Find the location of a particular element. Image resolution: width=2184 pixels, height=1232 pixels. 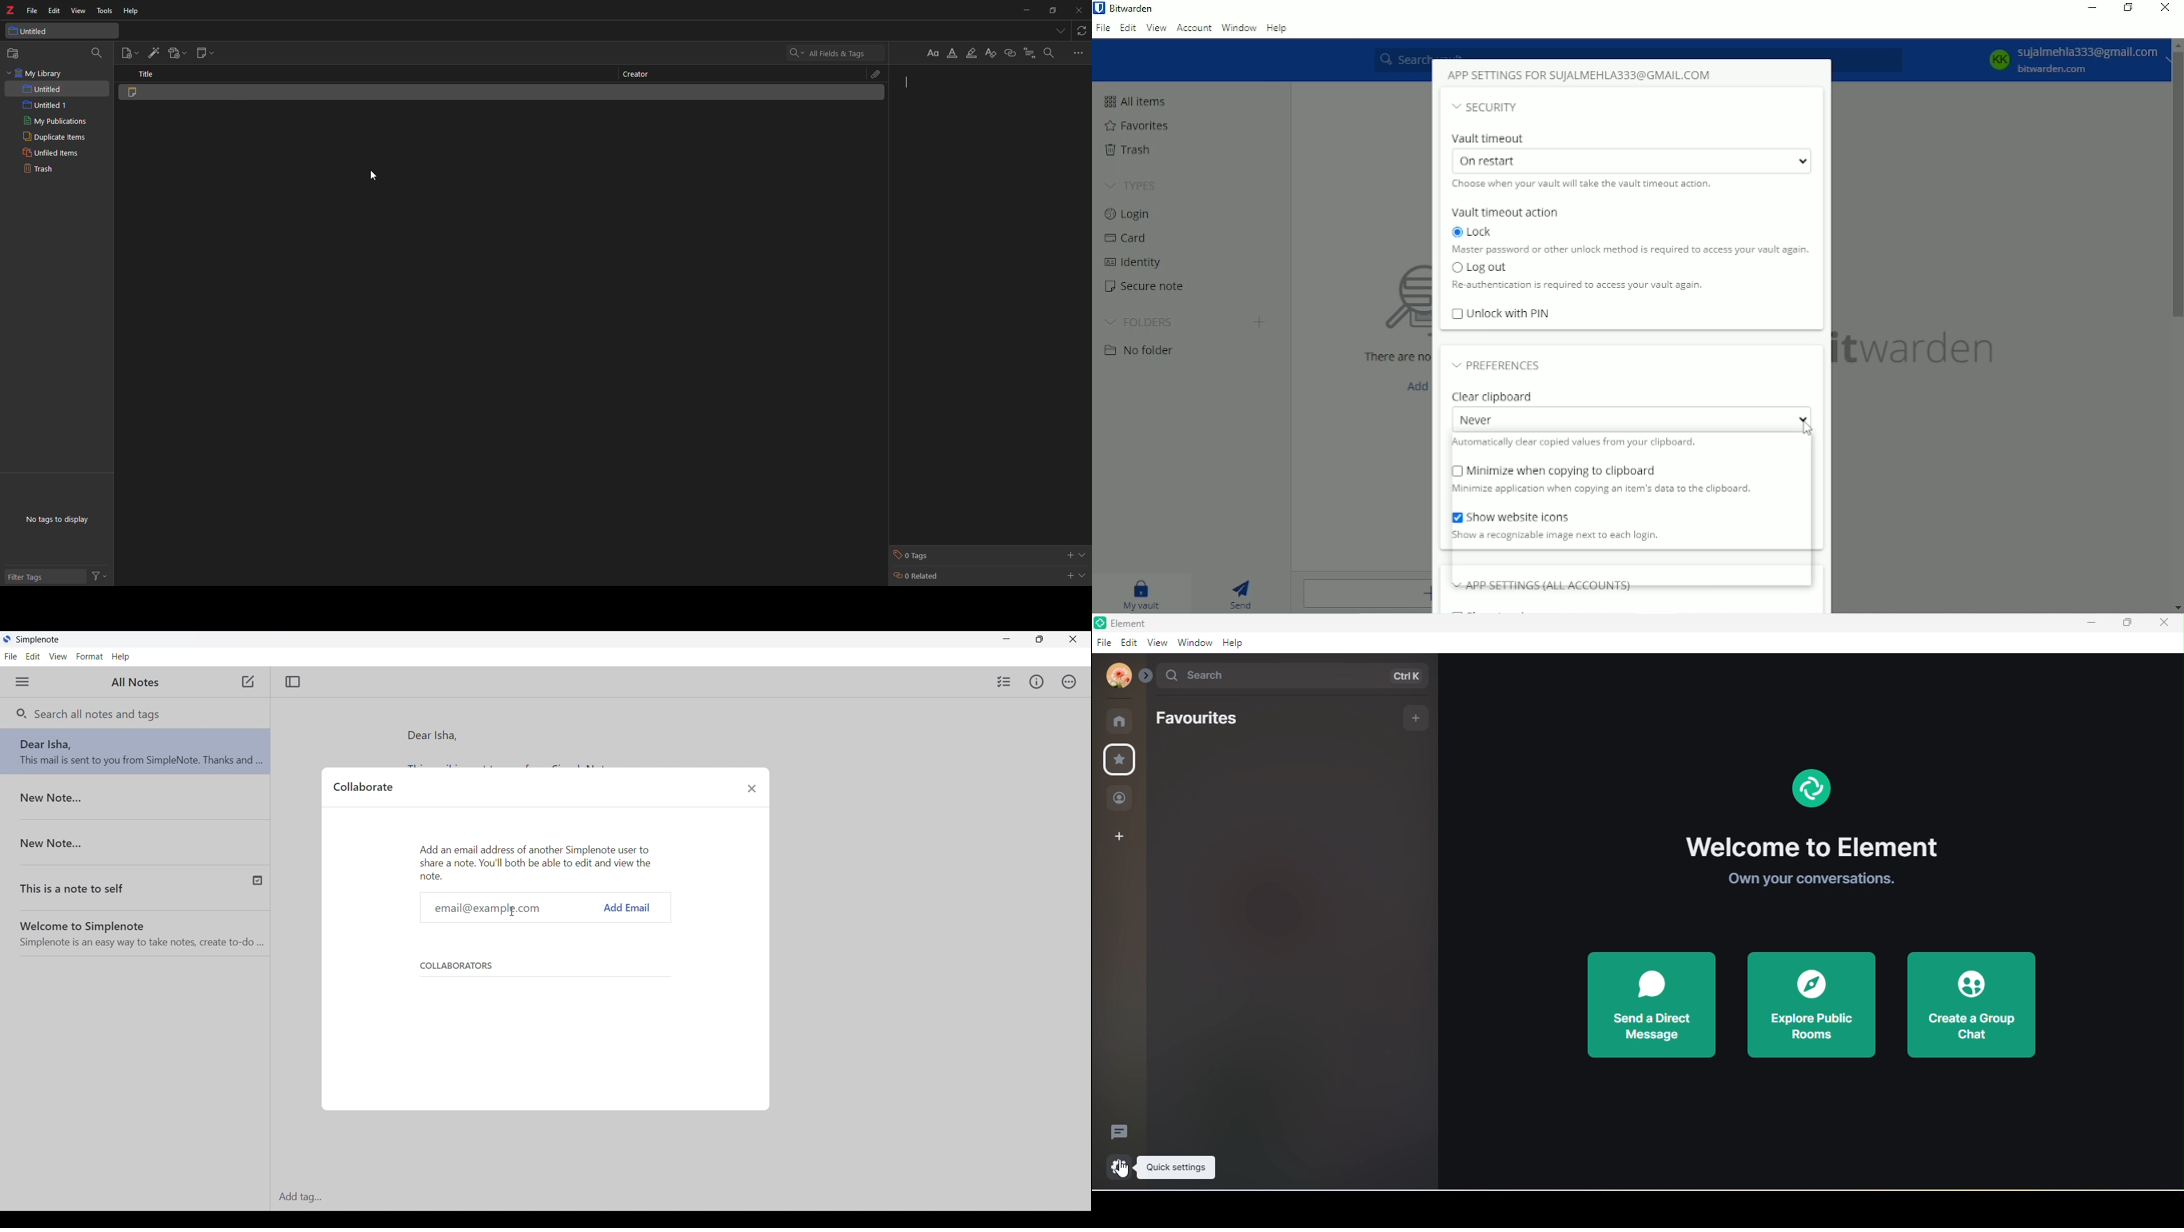

new note added is located at coordinates (182, 96).